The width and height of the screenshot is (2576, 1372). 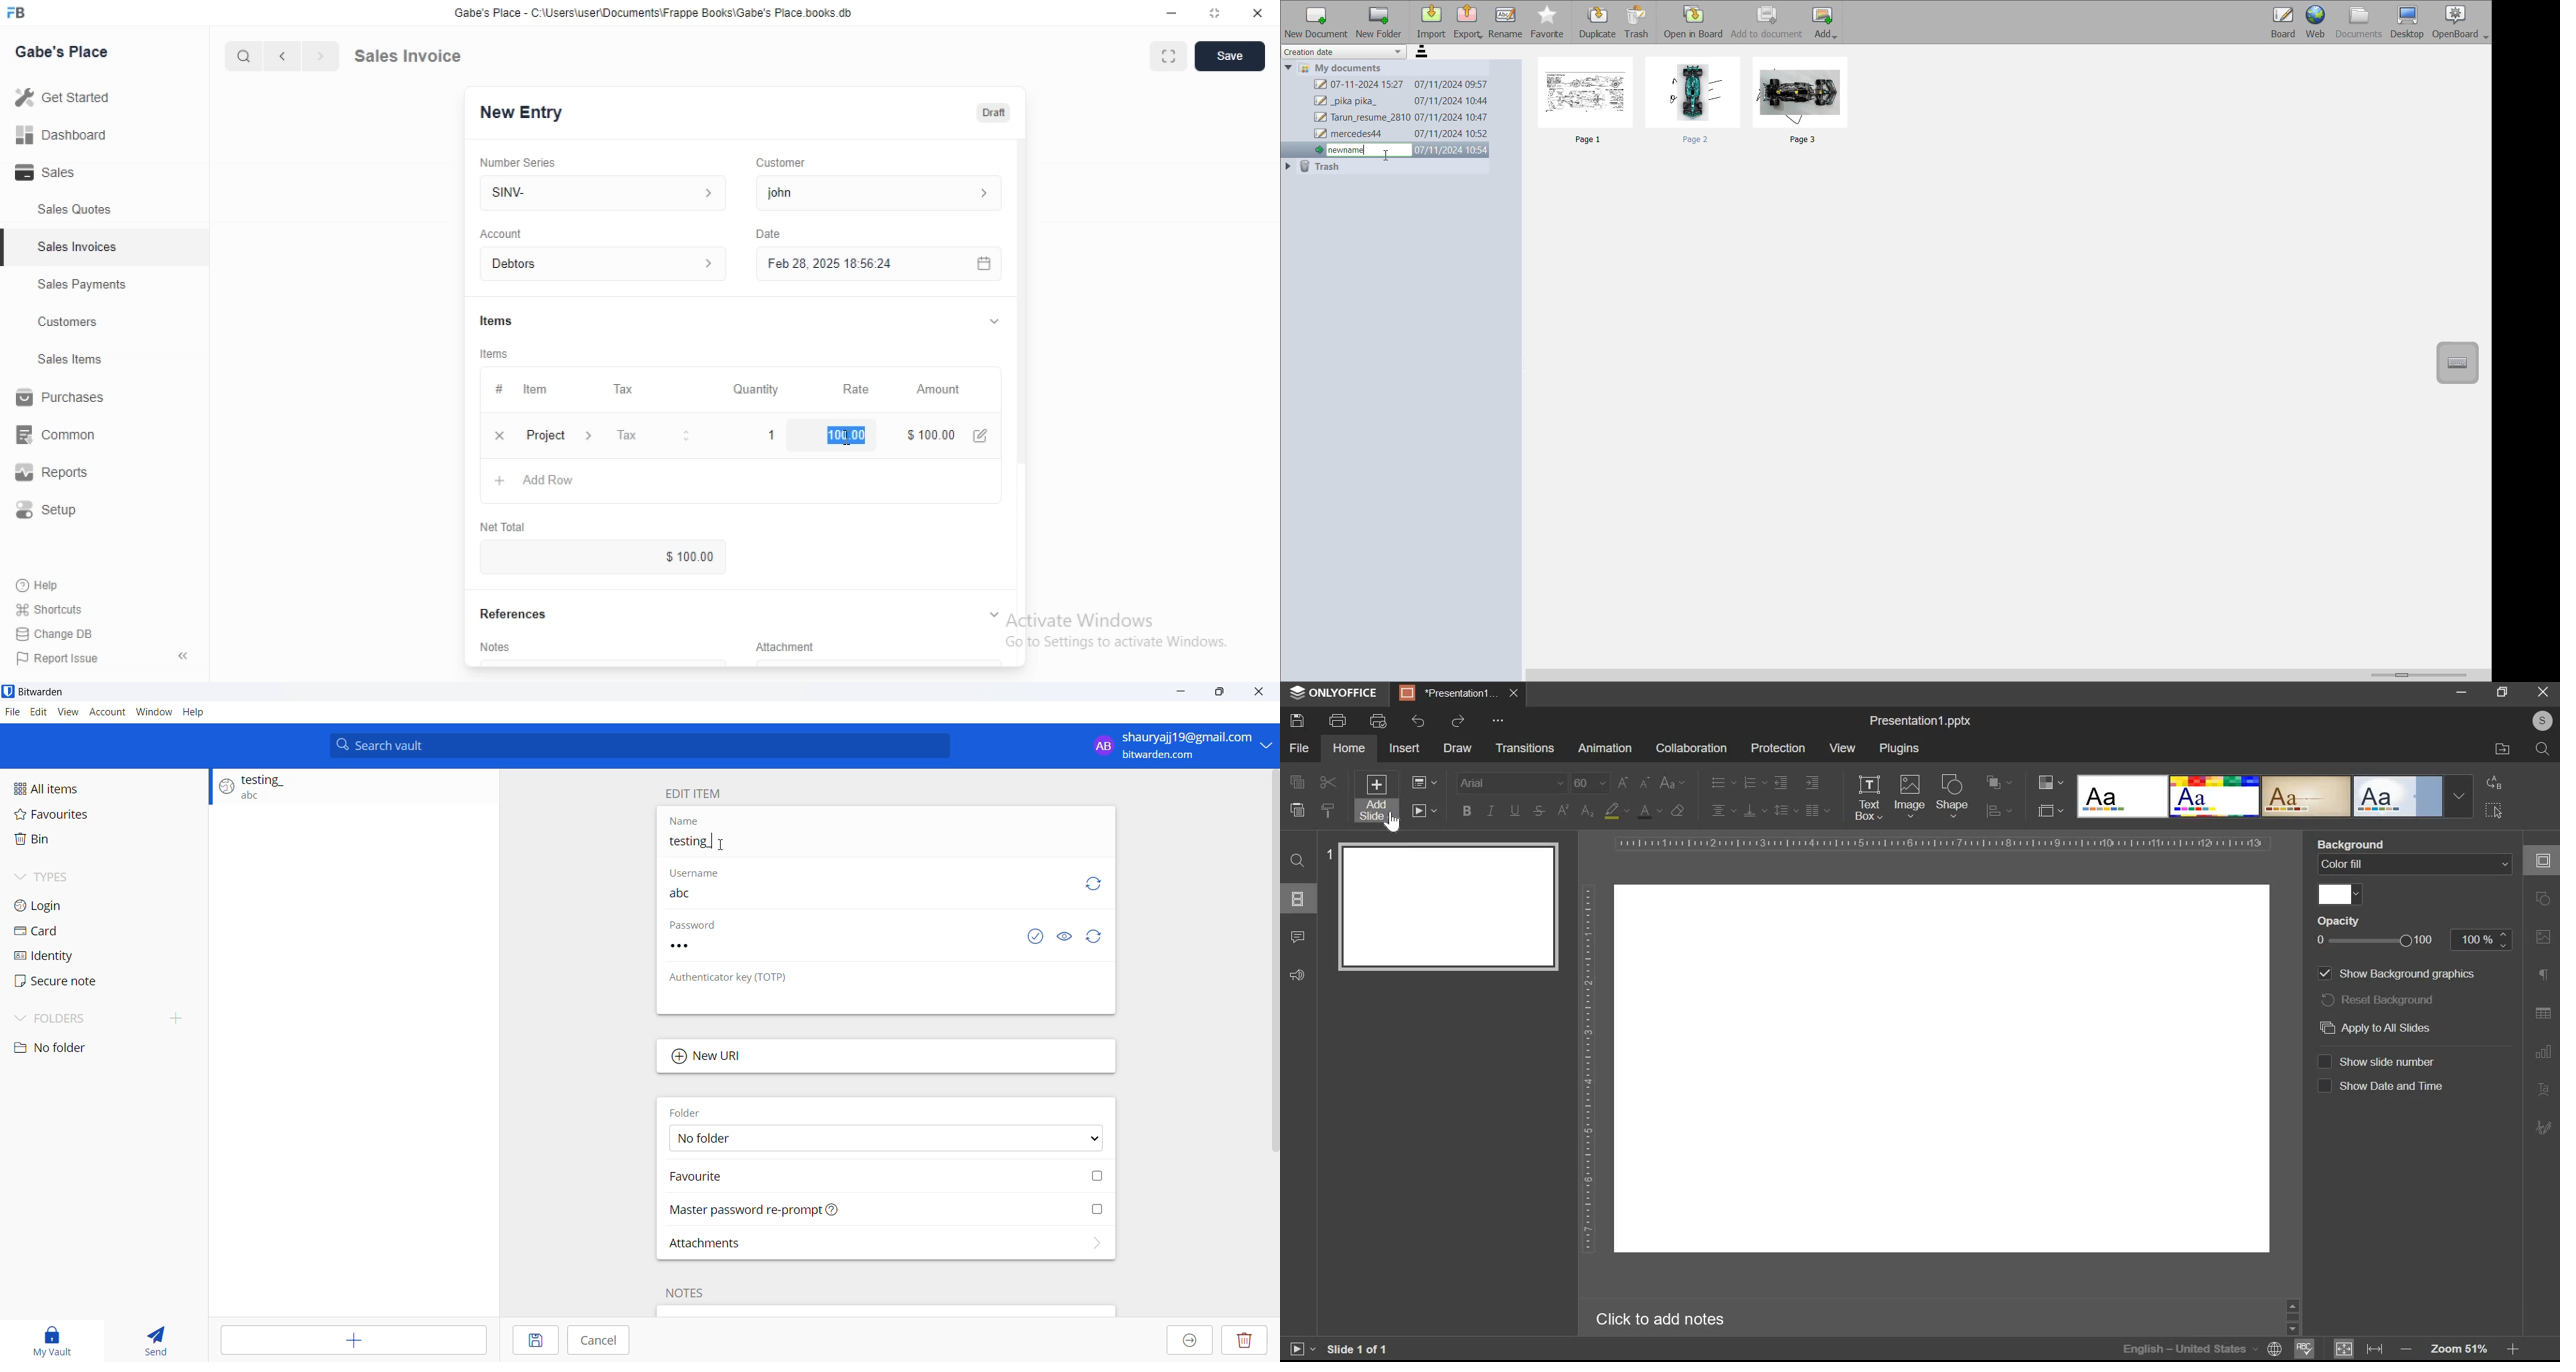 I want to click on design, so click(x=2275, y=796).